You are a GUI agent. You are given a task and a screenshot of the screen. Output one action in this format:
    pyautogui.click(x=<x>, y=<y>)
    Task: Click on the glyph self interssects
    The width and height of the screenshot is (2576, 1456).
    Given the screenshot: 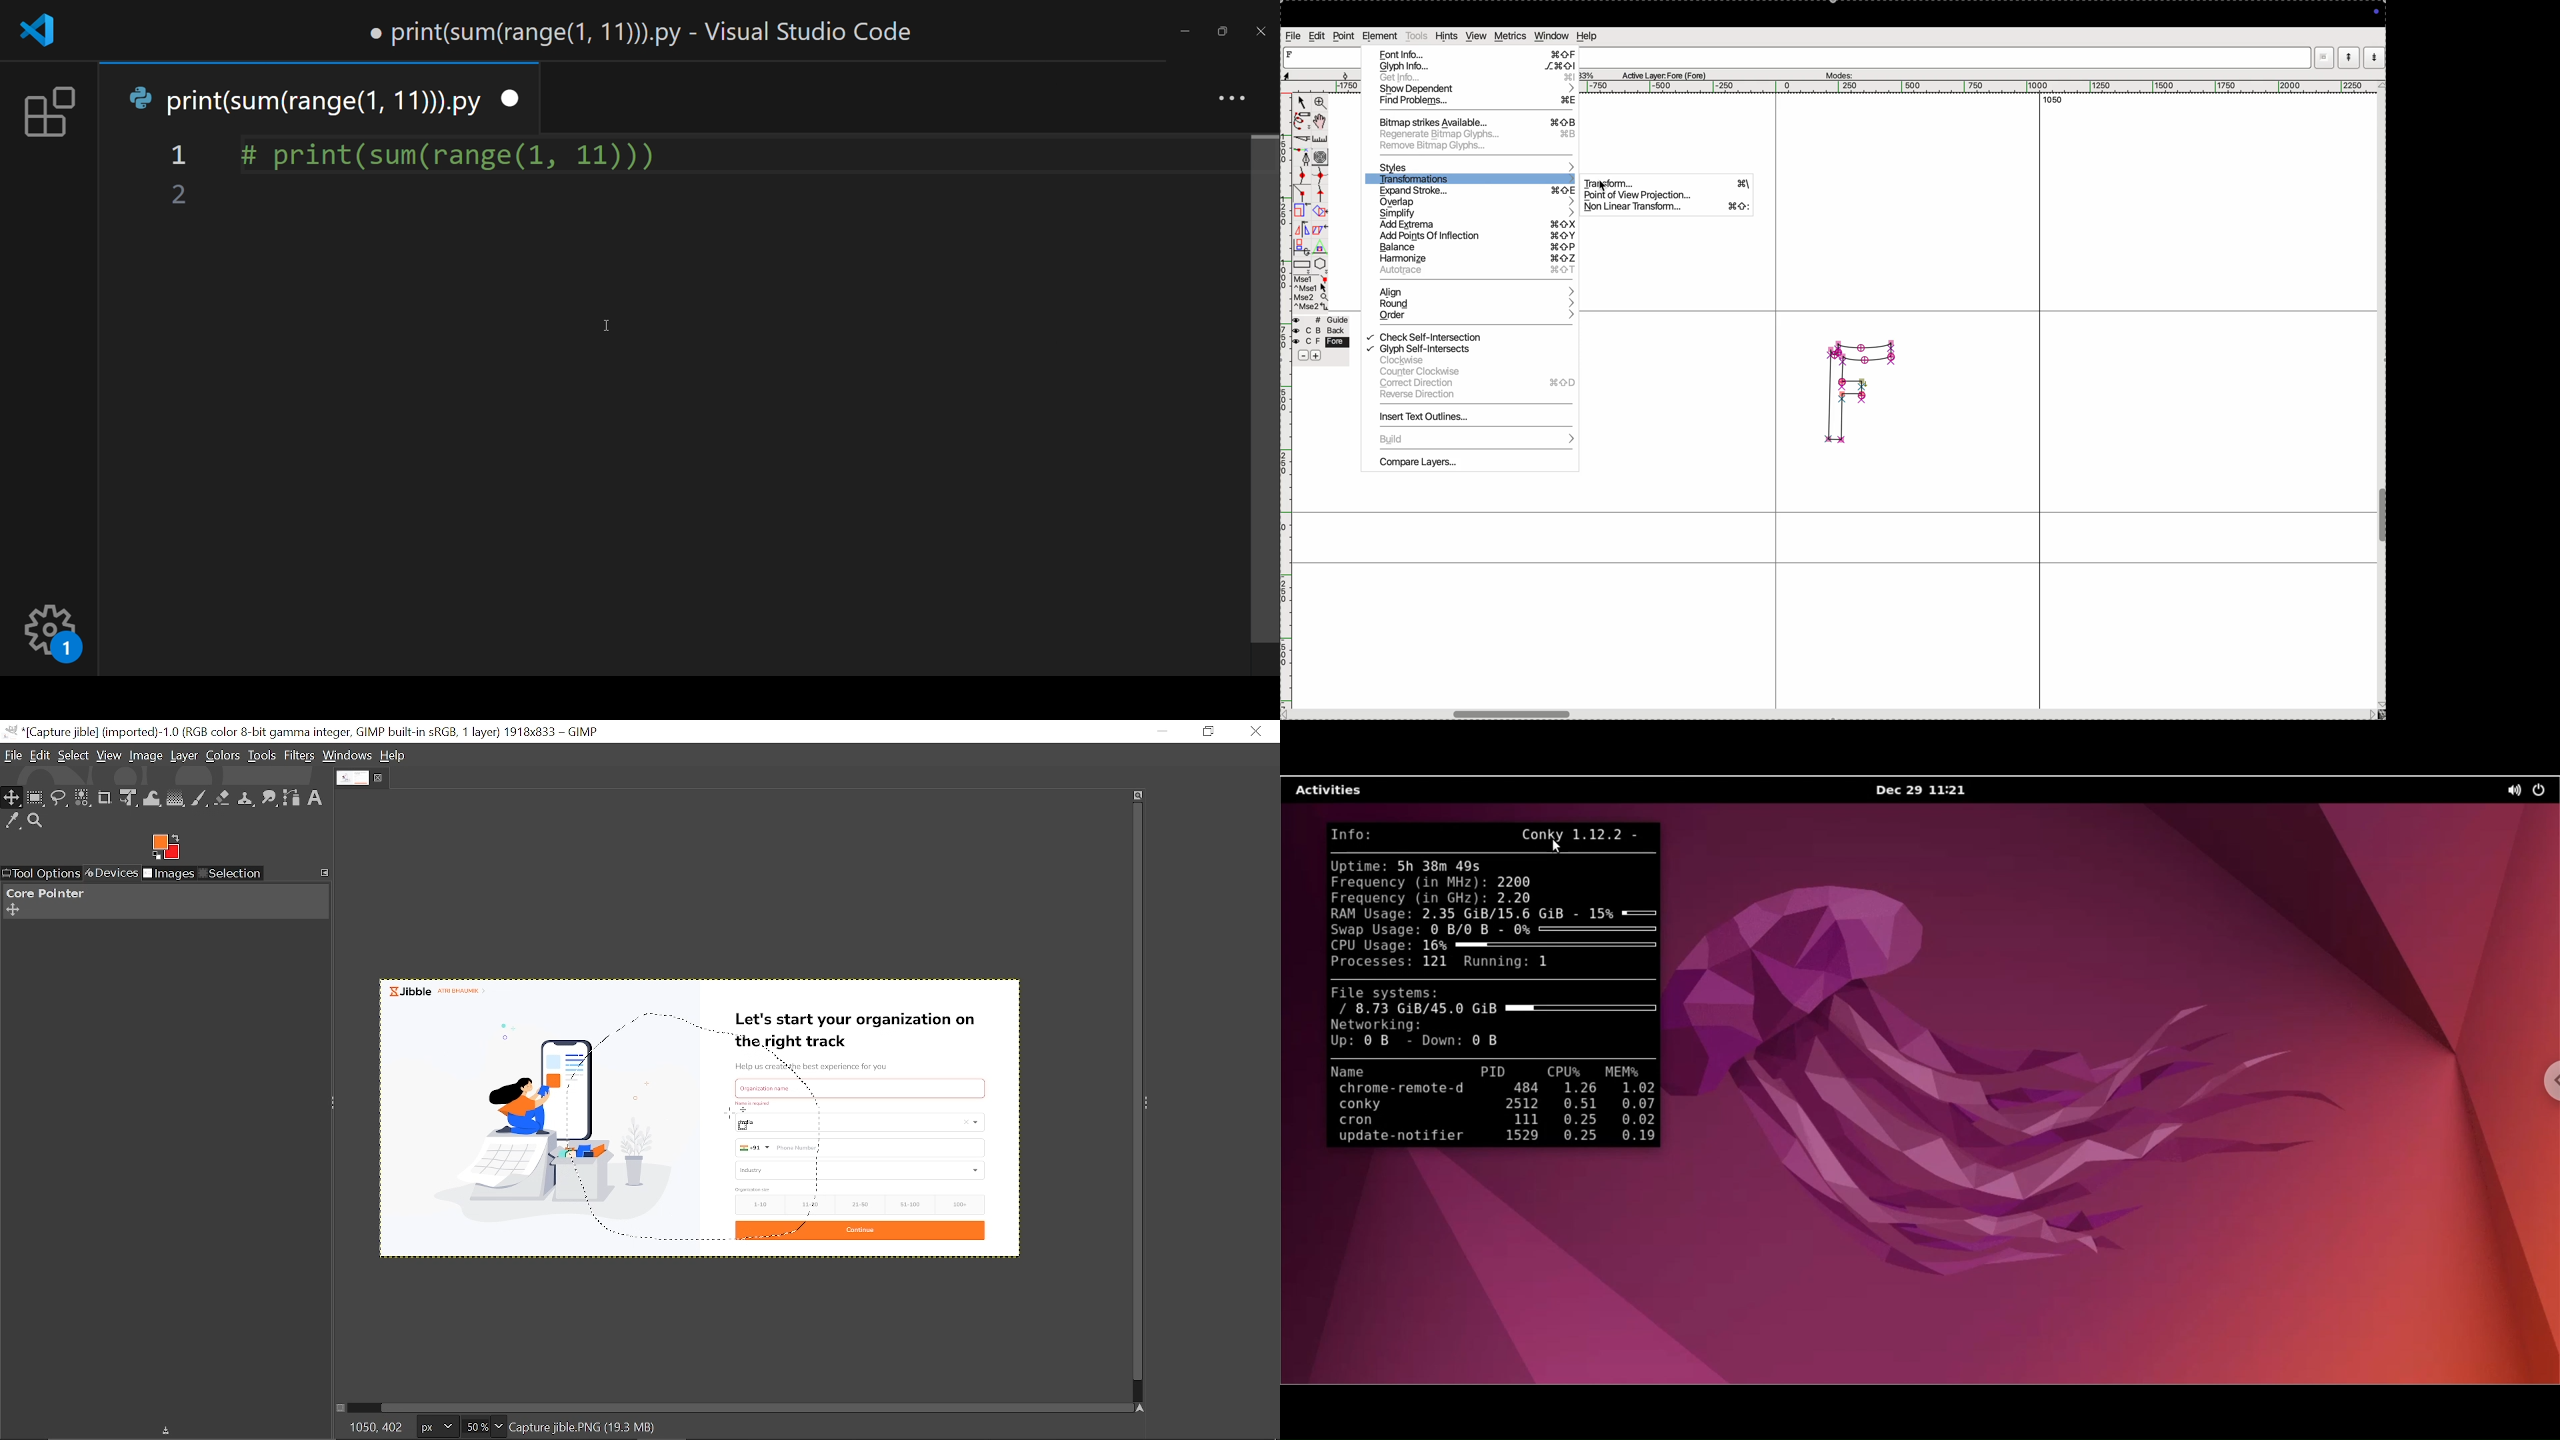 What is the action you would take?
    pyautogui.click(x=1468, y=348)
    